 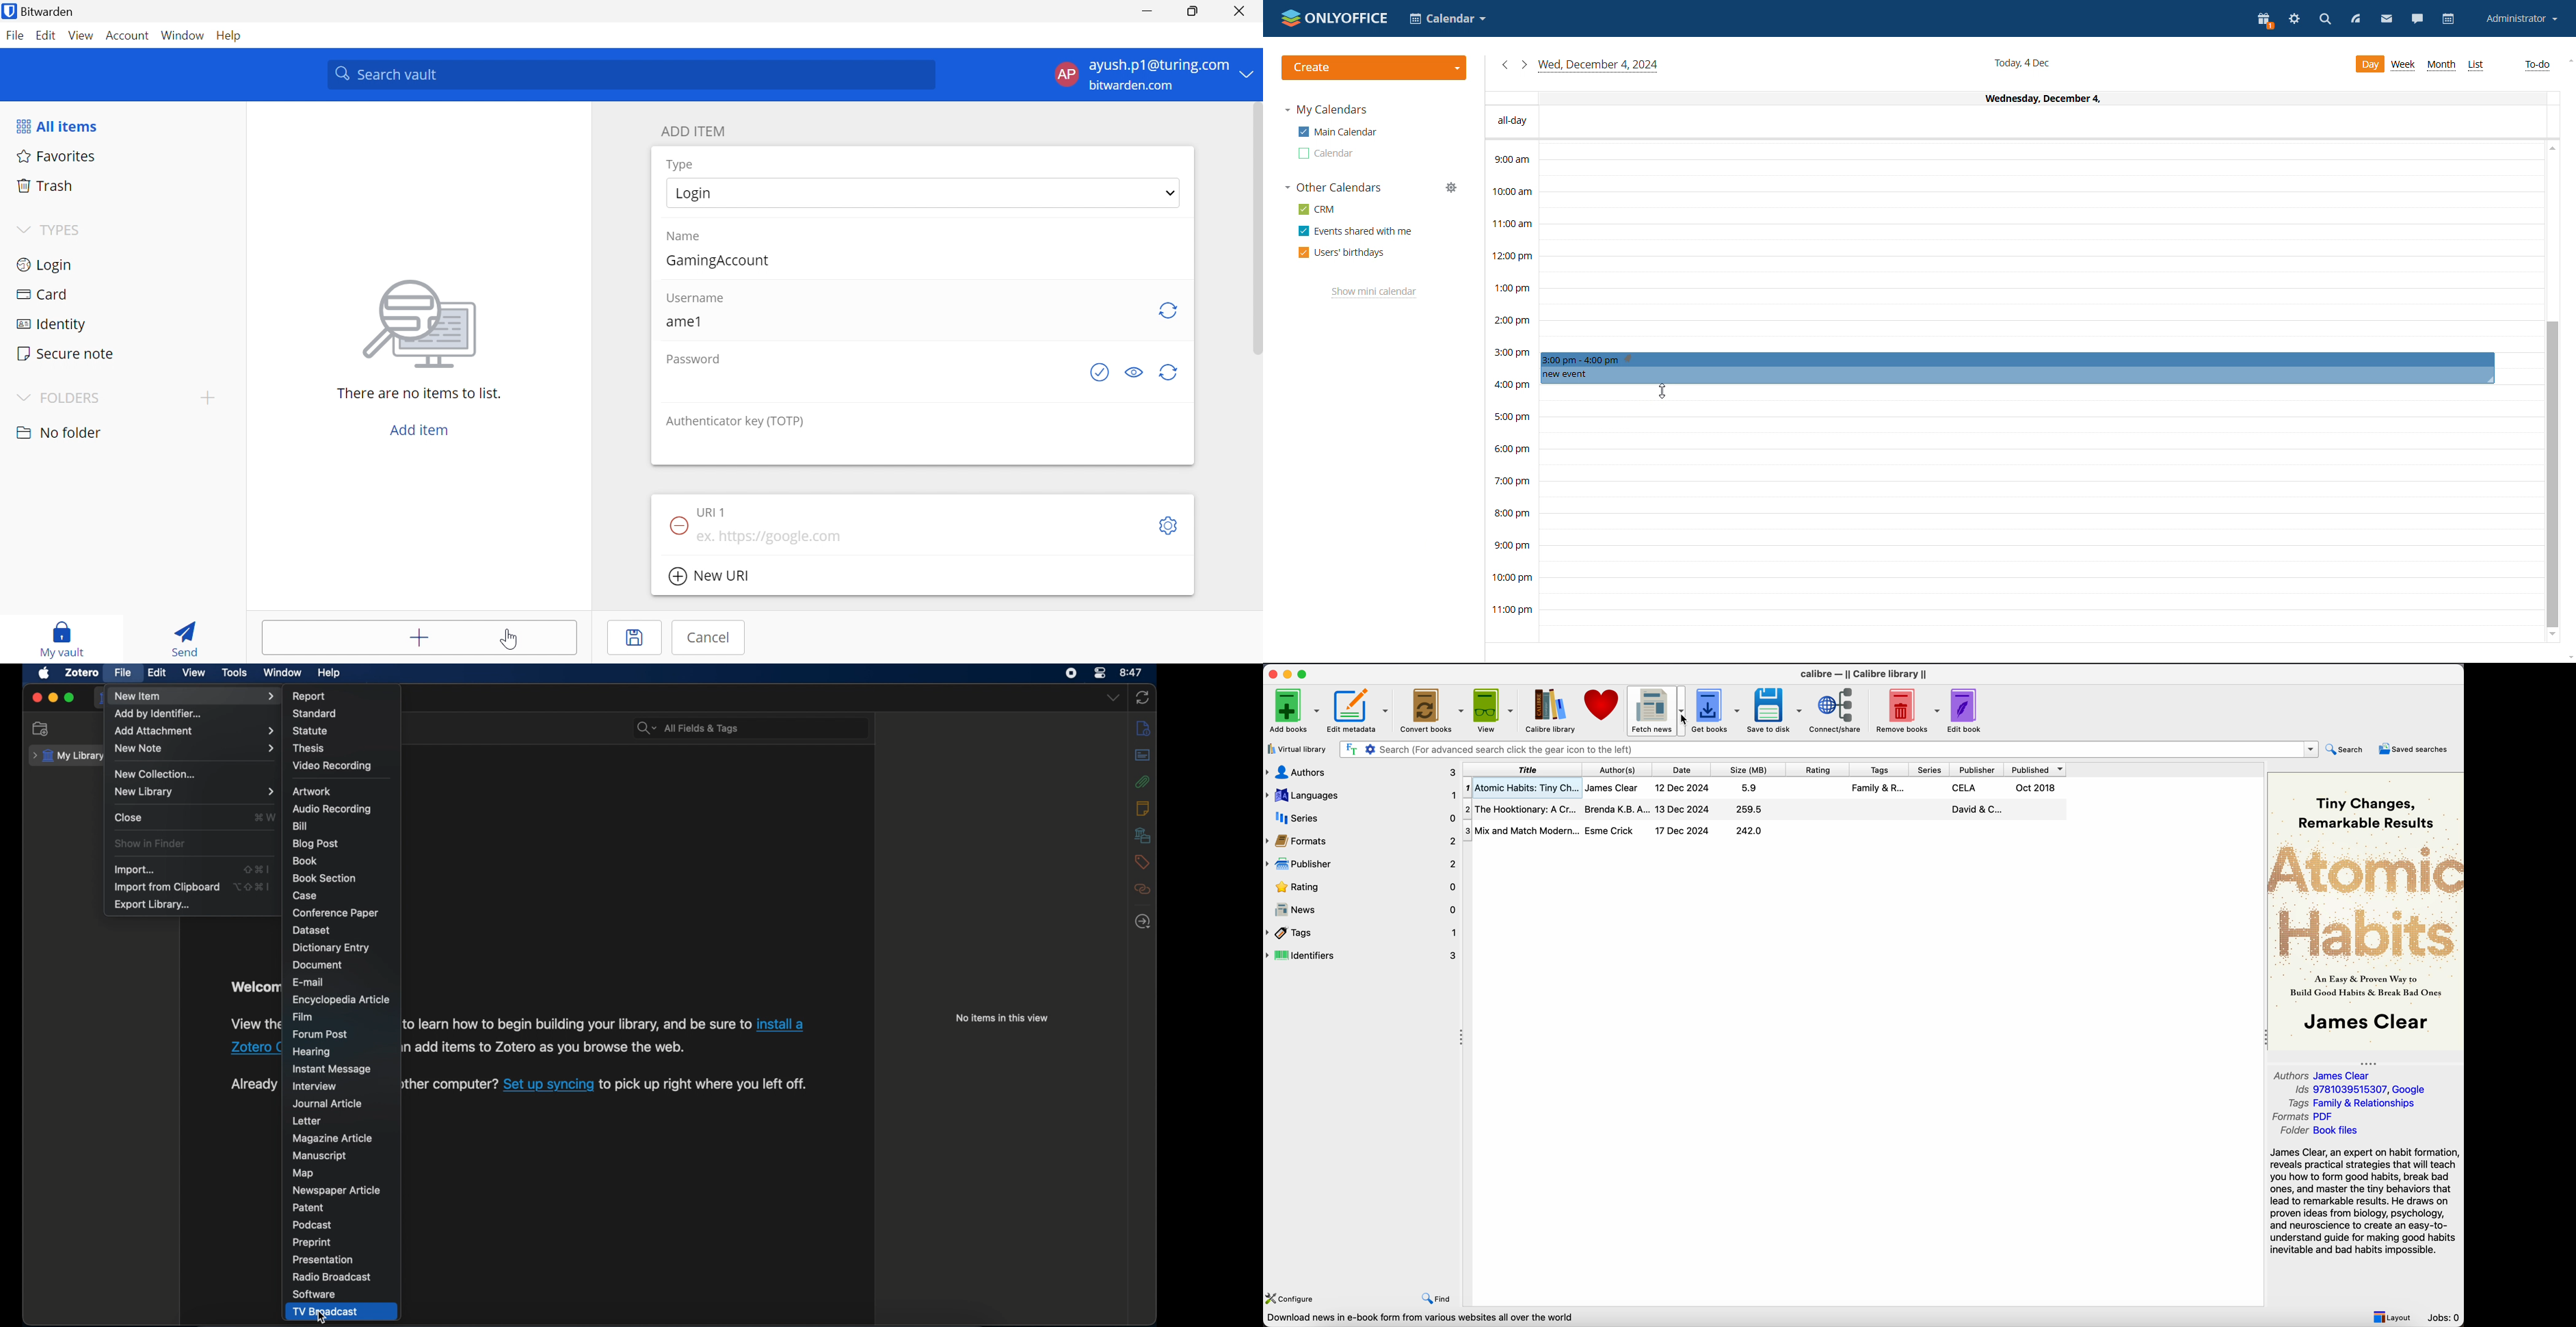 I want to click on Name, so click(x=686, y=238).